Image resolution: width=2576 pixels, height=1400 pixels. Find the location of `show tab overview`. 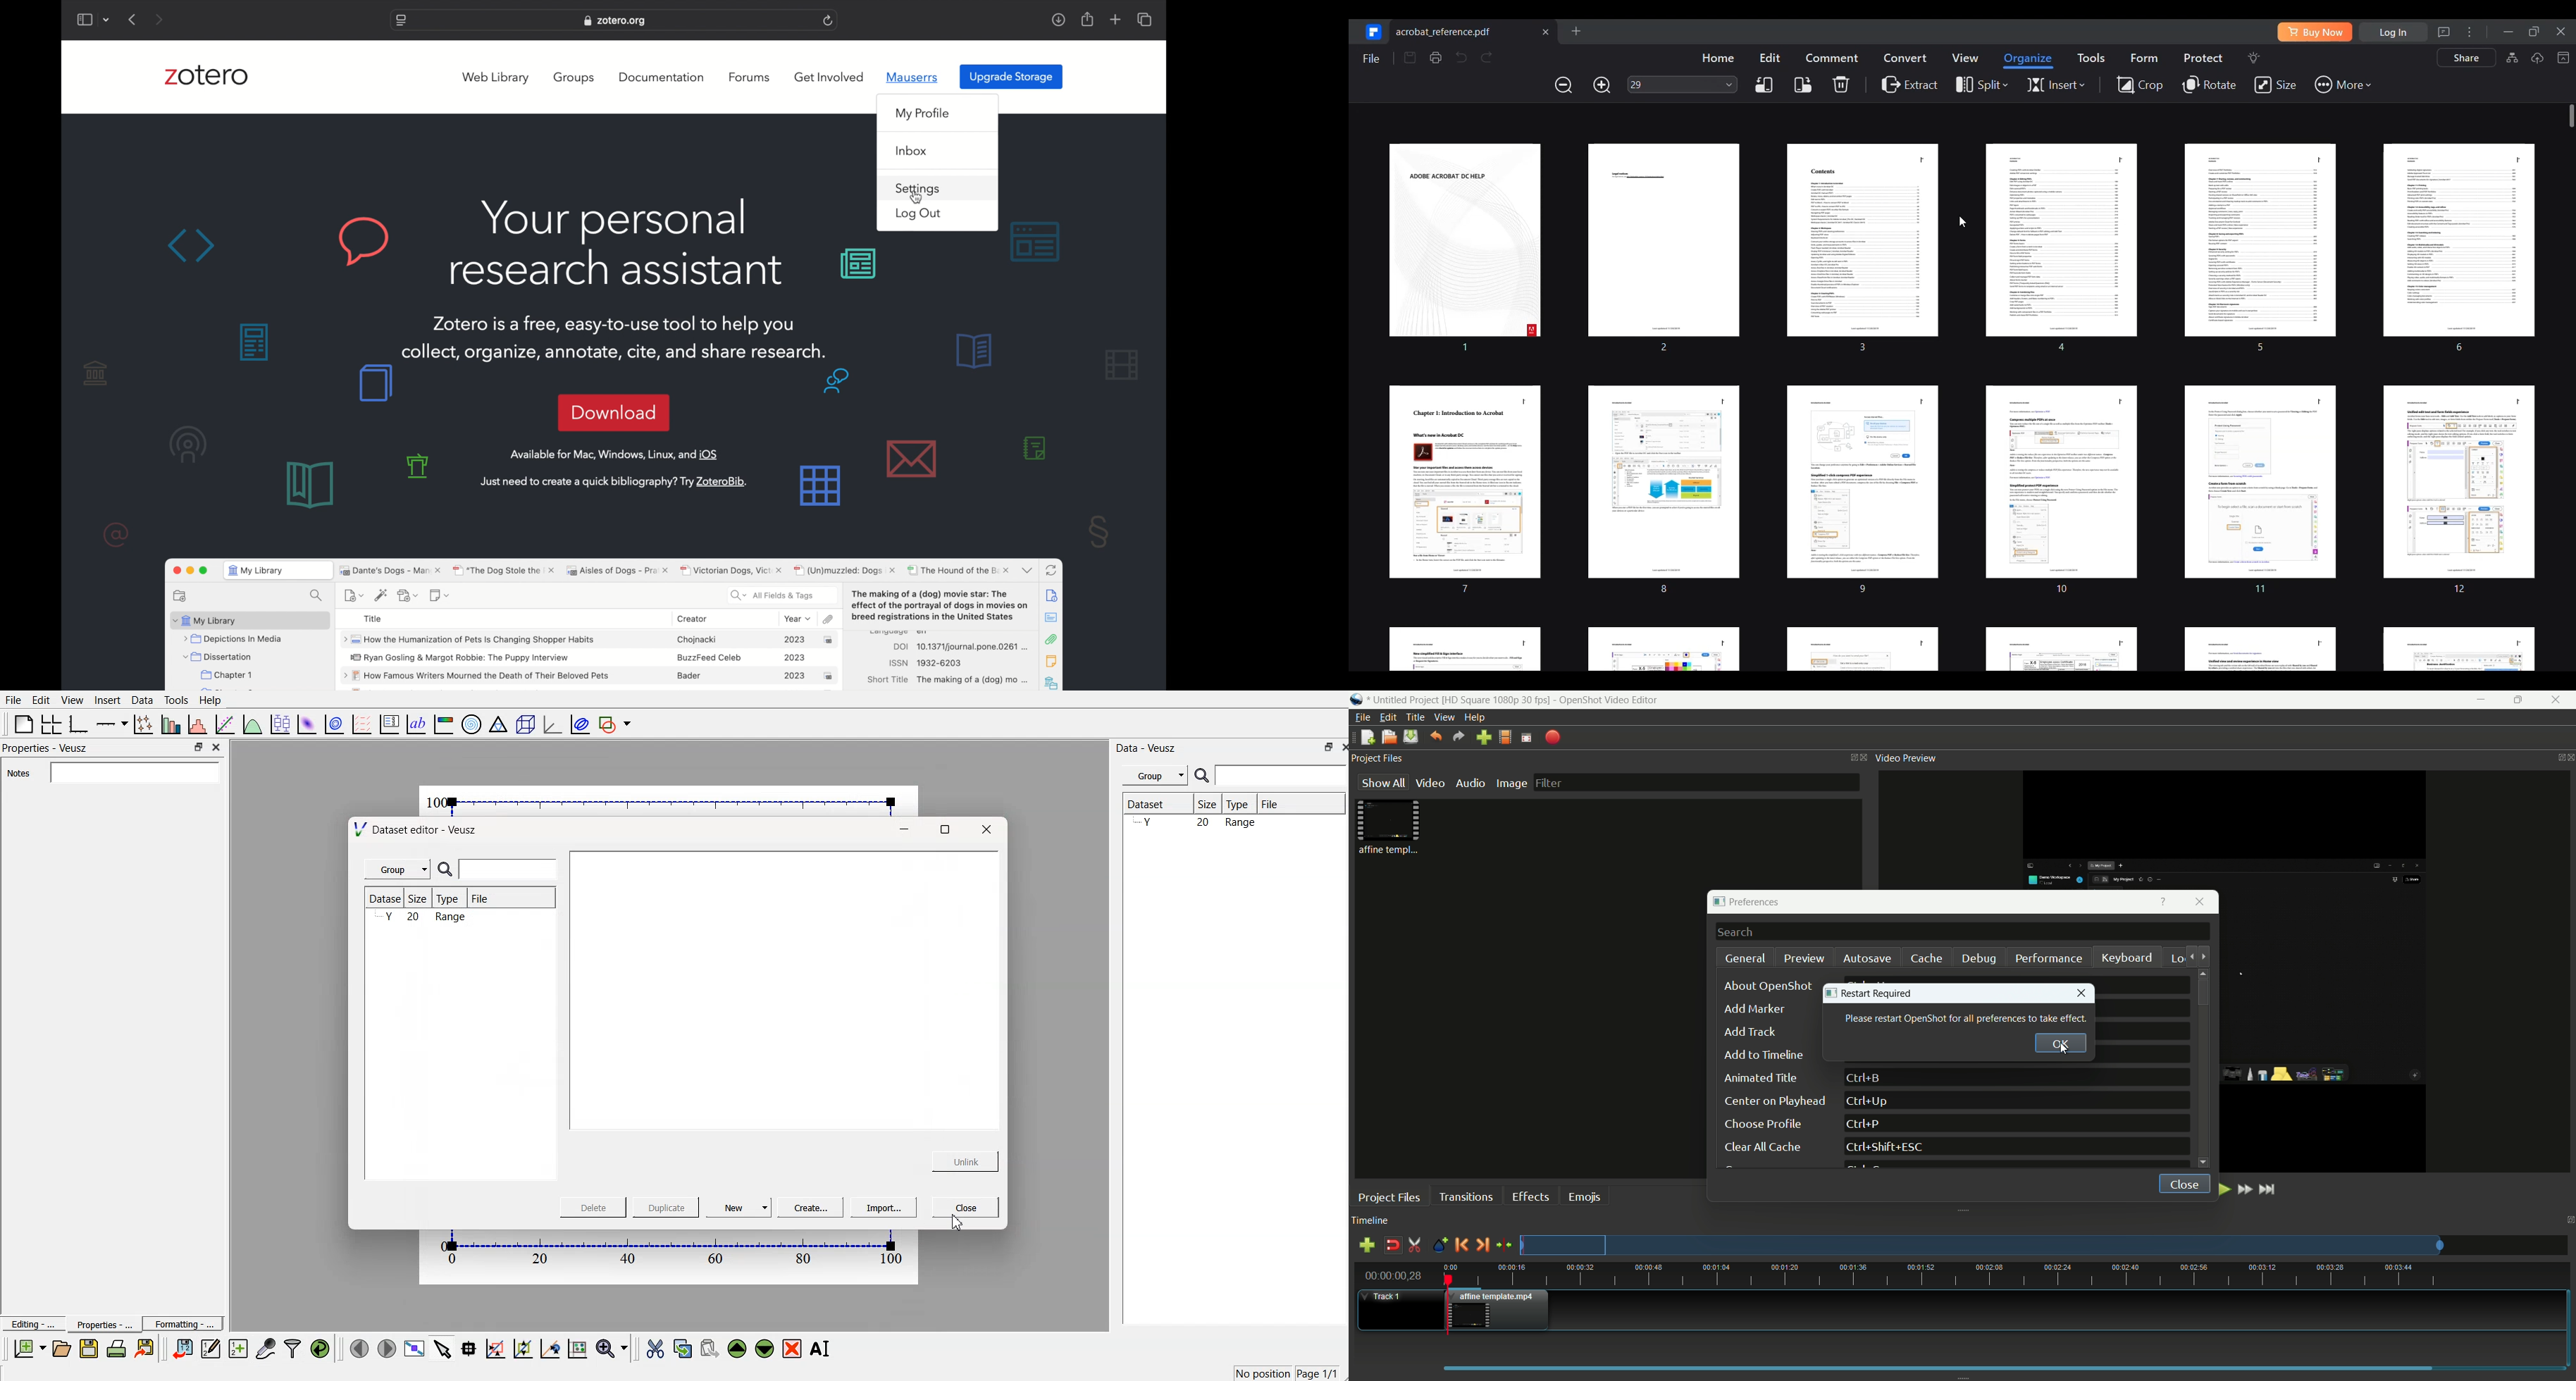

show tab overview is located at coordinates (1146, 19).